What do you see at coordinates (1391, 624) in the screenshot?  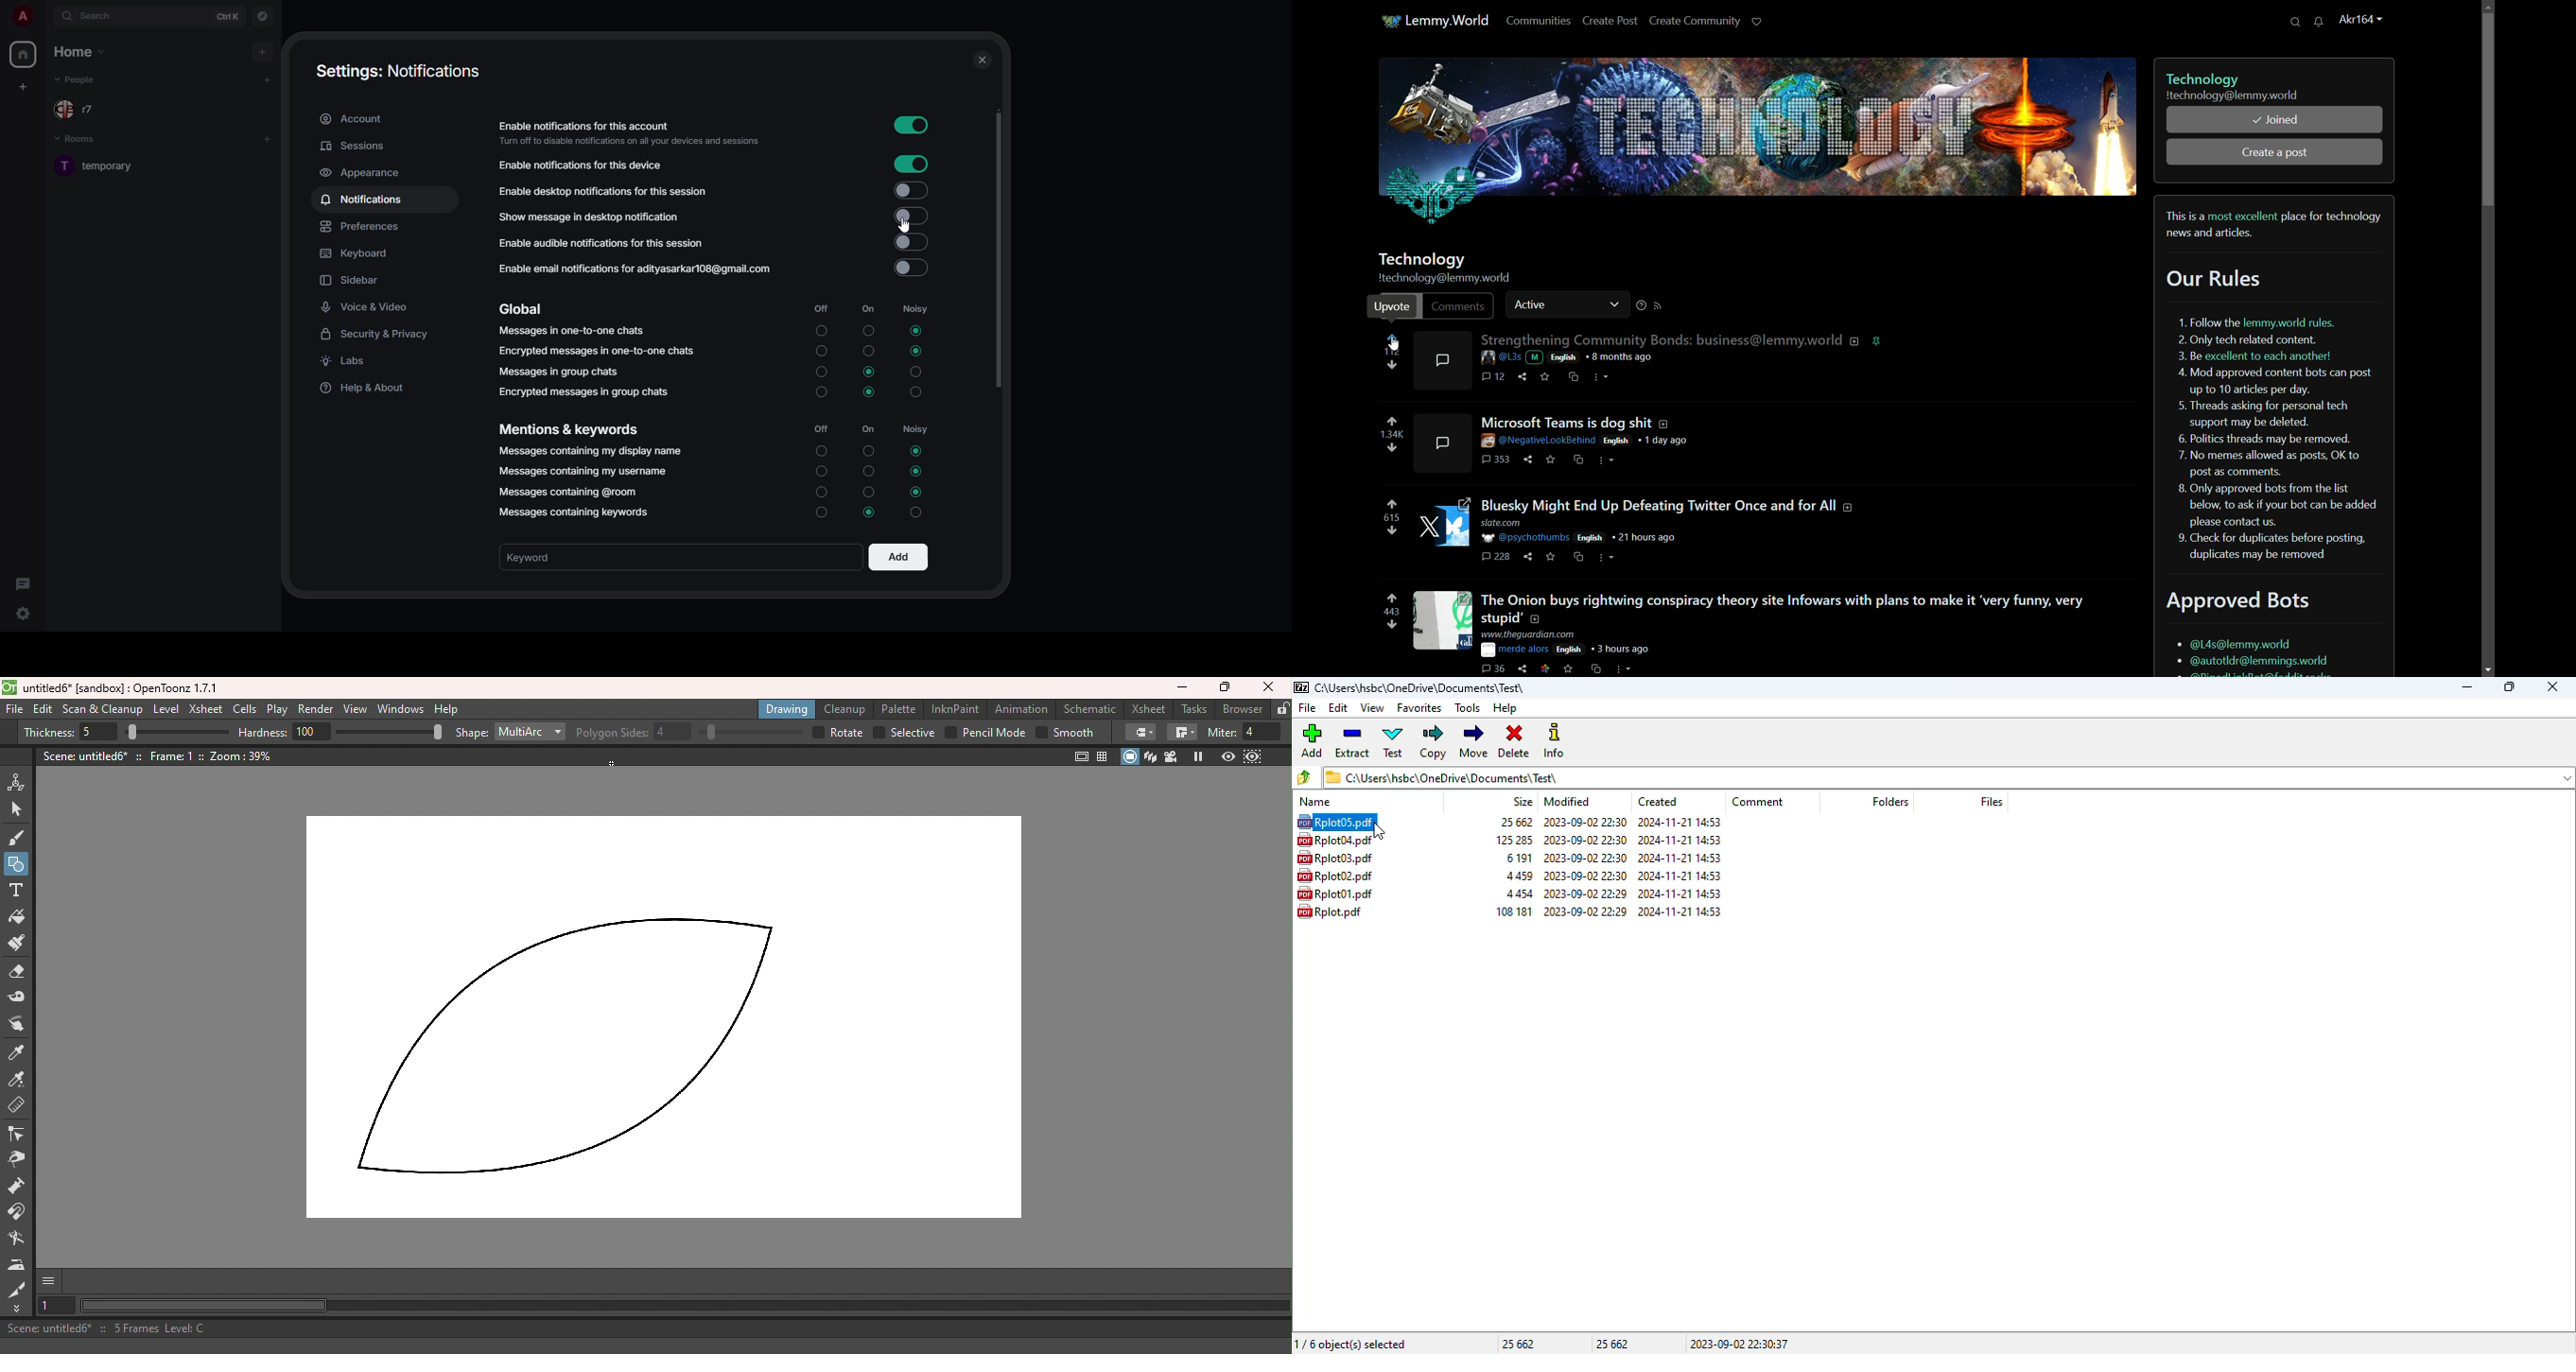 I see `downvote` at bounding box center [1391, 624].